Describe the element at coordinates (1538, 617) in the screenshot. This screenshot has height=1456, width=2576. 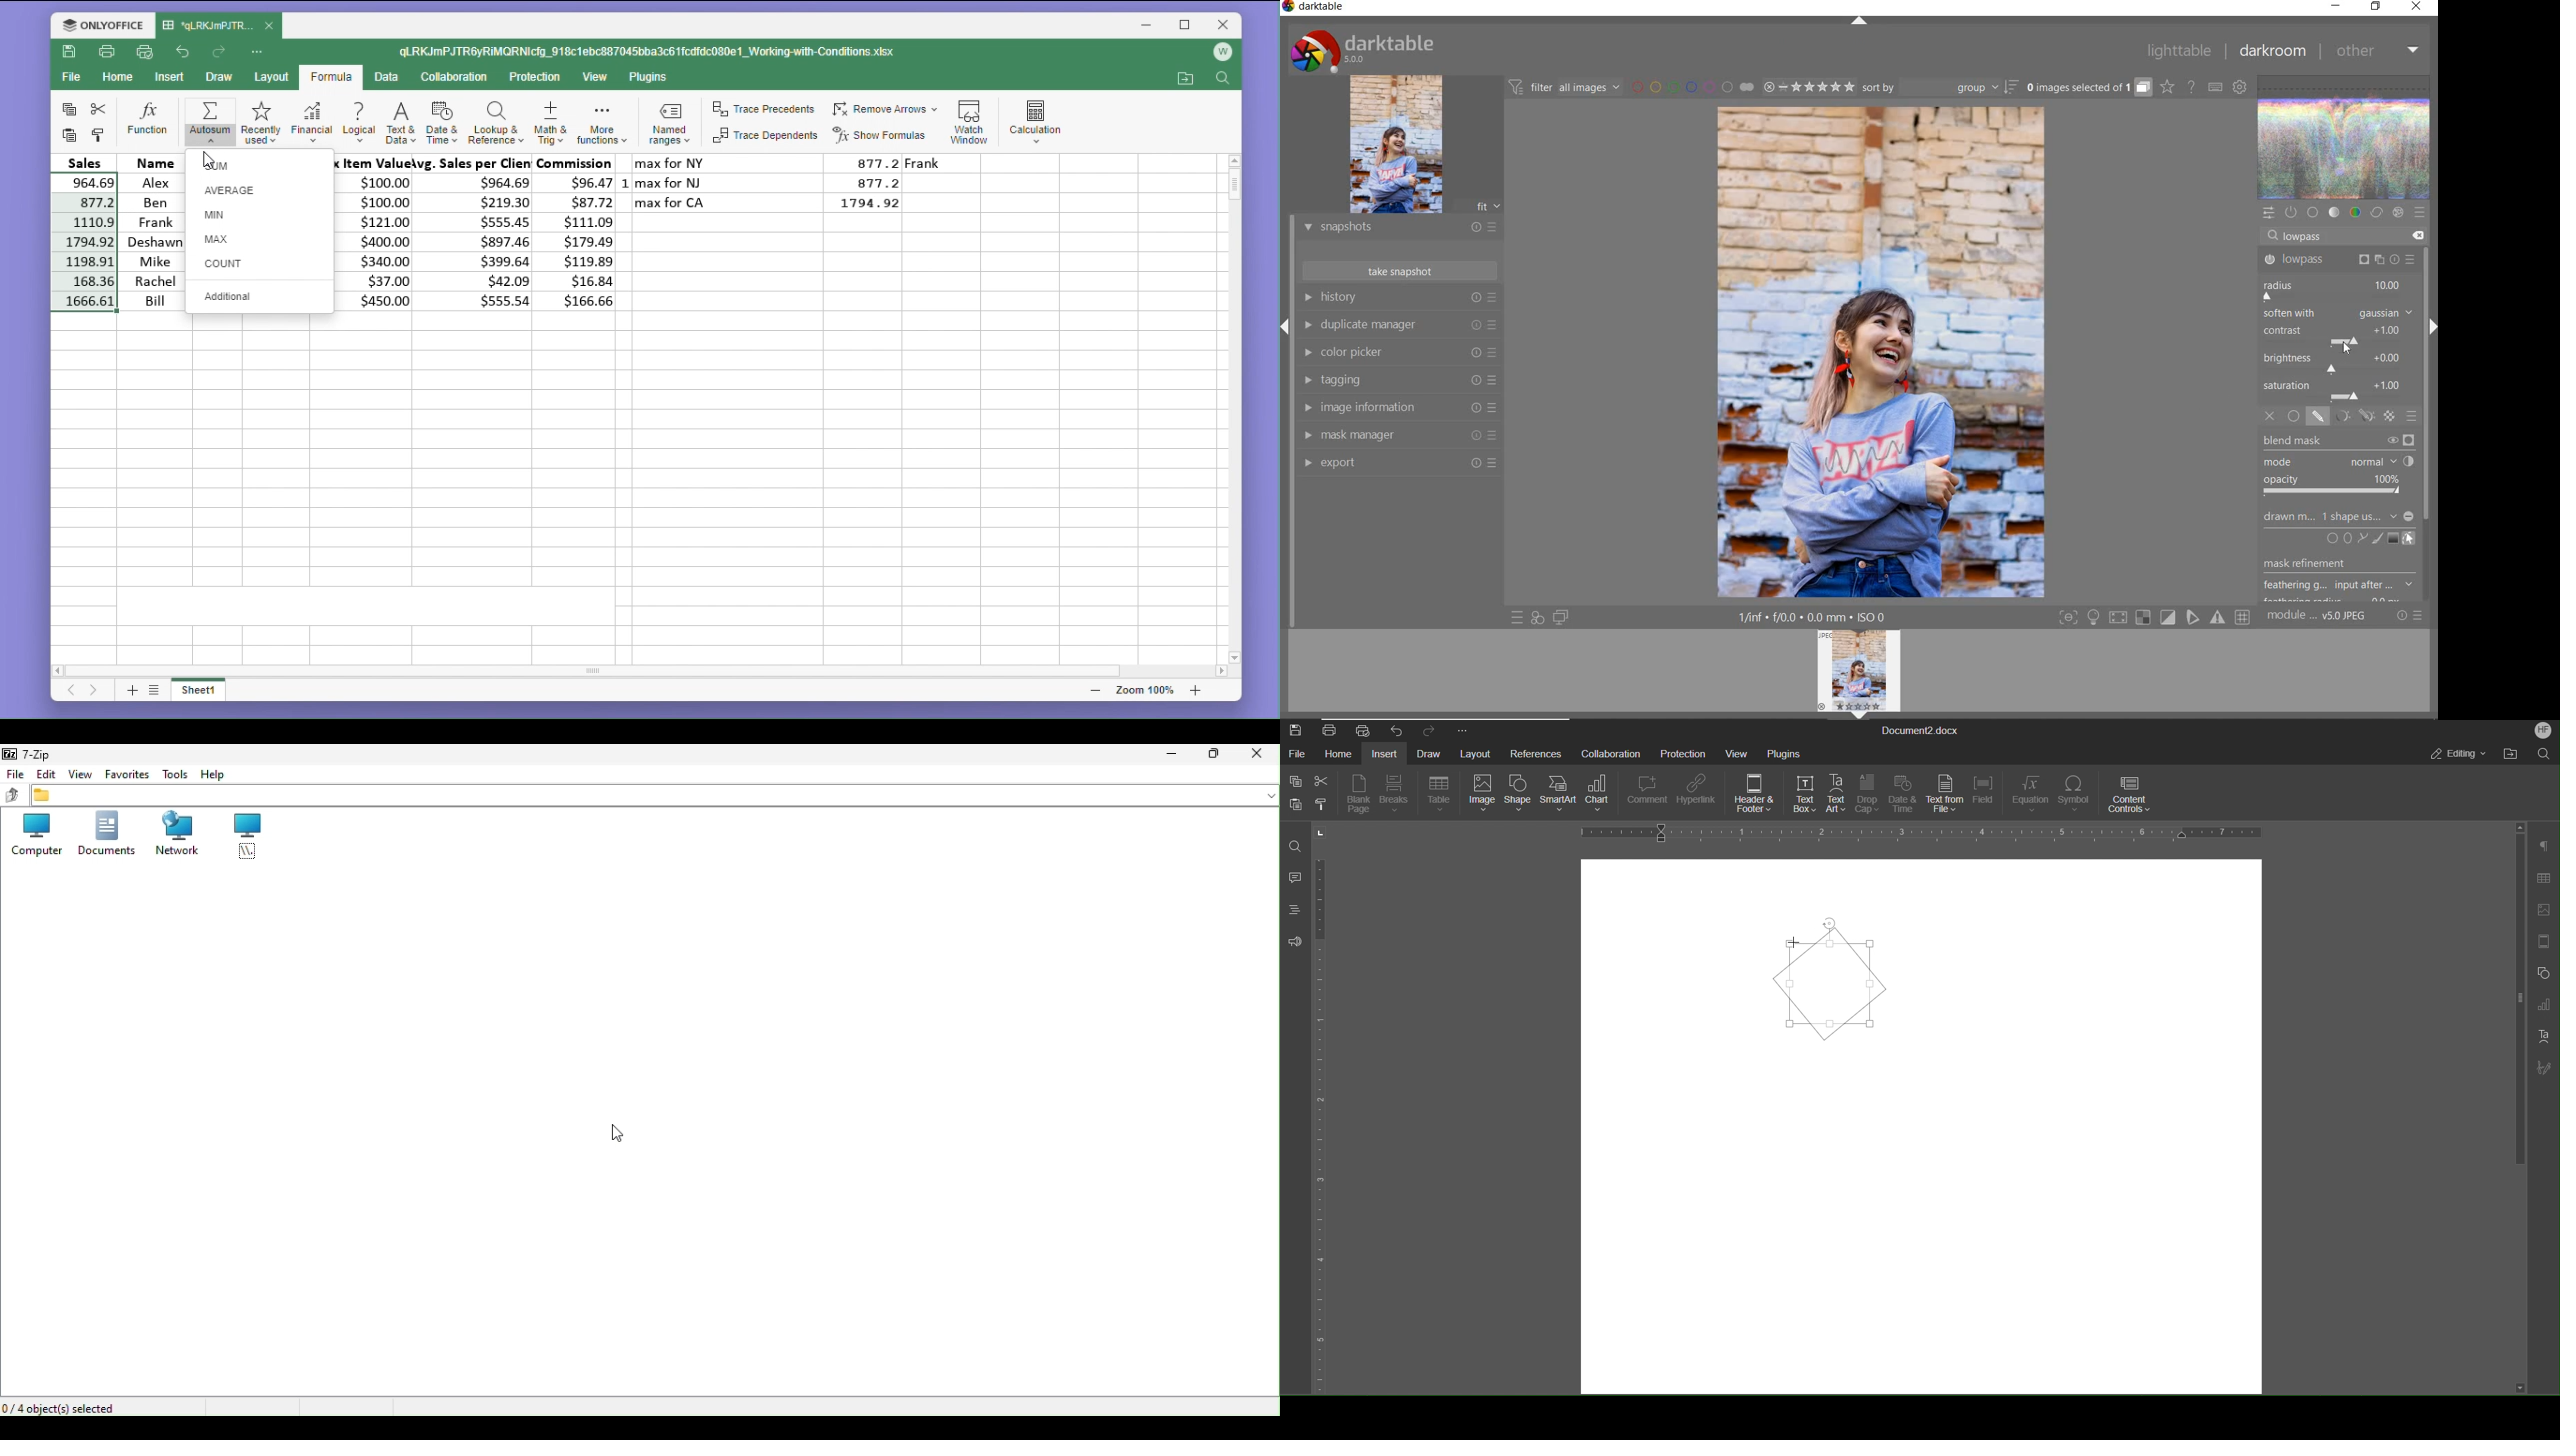
I see `quick access for applying any of your styles` at that location.